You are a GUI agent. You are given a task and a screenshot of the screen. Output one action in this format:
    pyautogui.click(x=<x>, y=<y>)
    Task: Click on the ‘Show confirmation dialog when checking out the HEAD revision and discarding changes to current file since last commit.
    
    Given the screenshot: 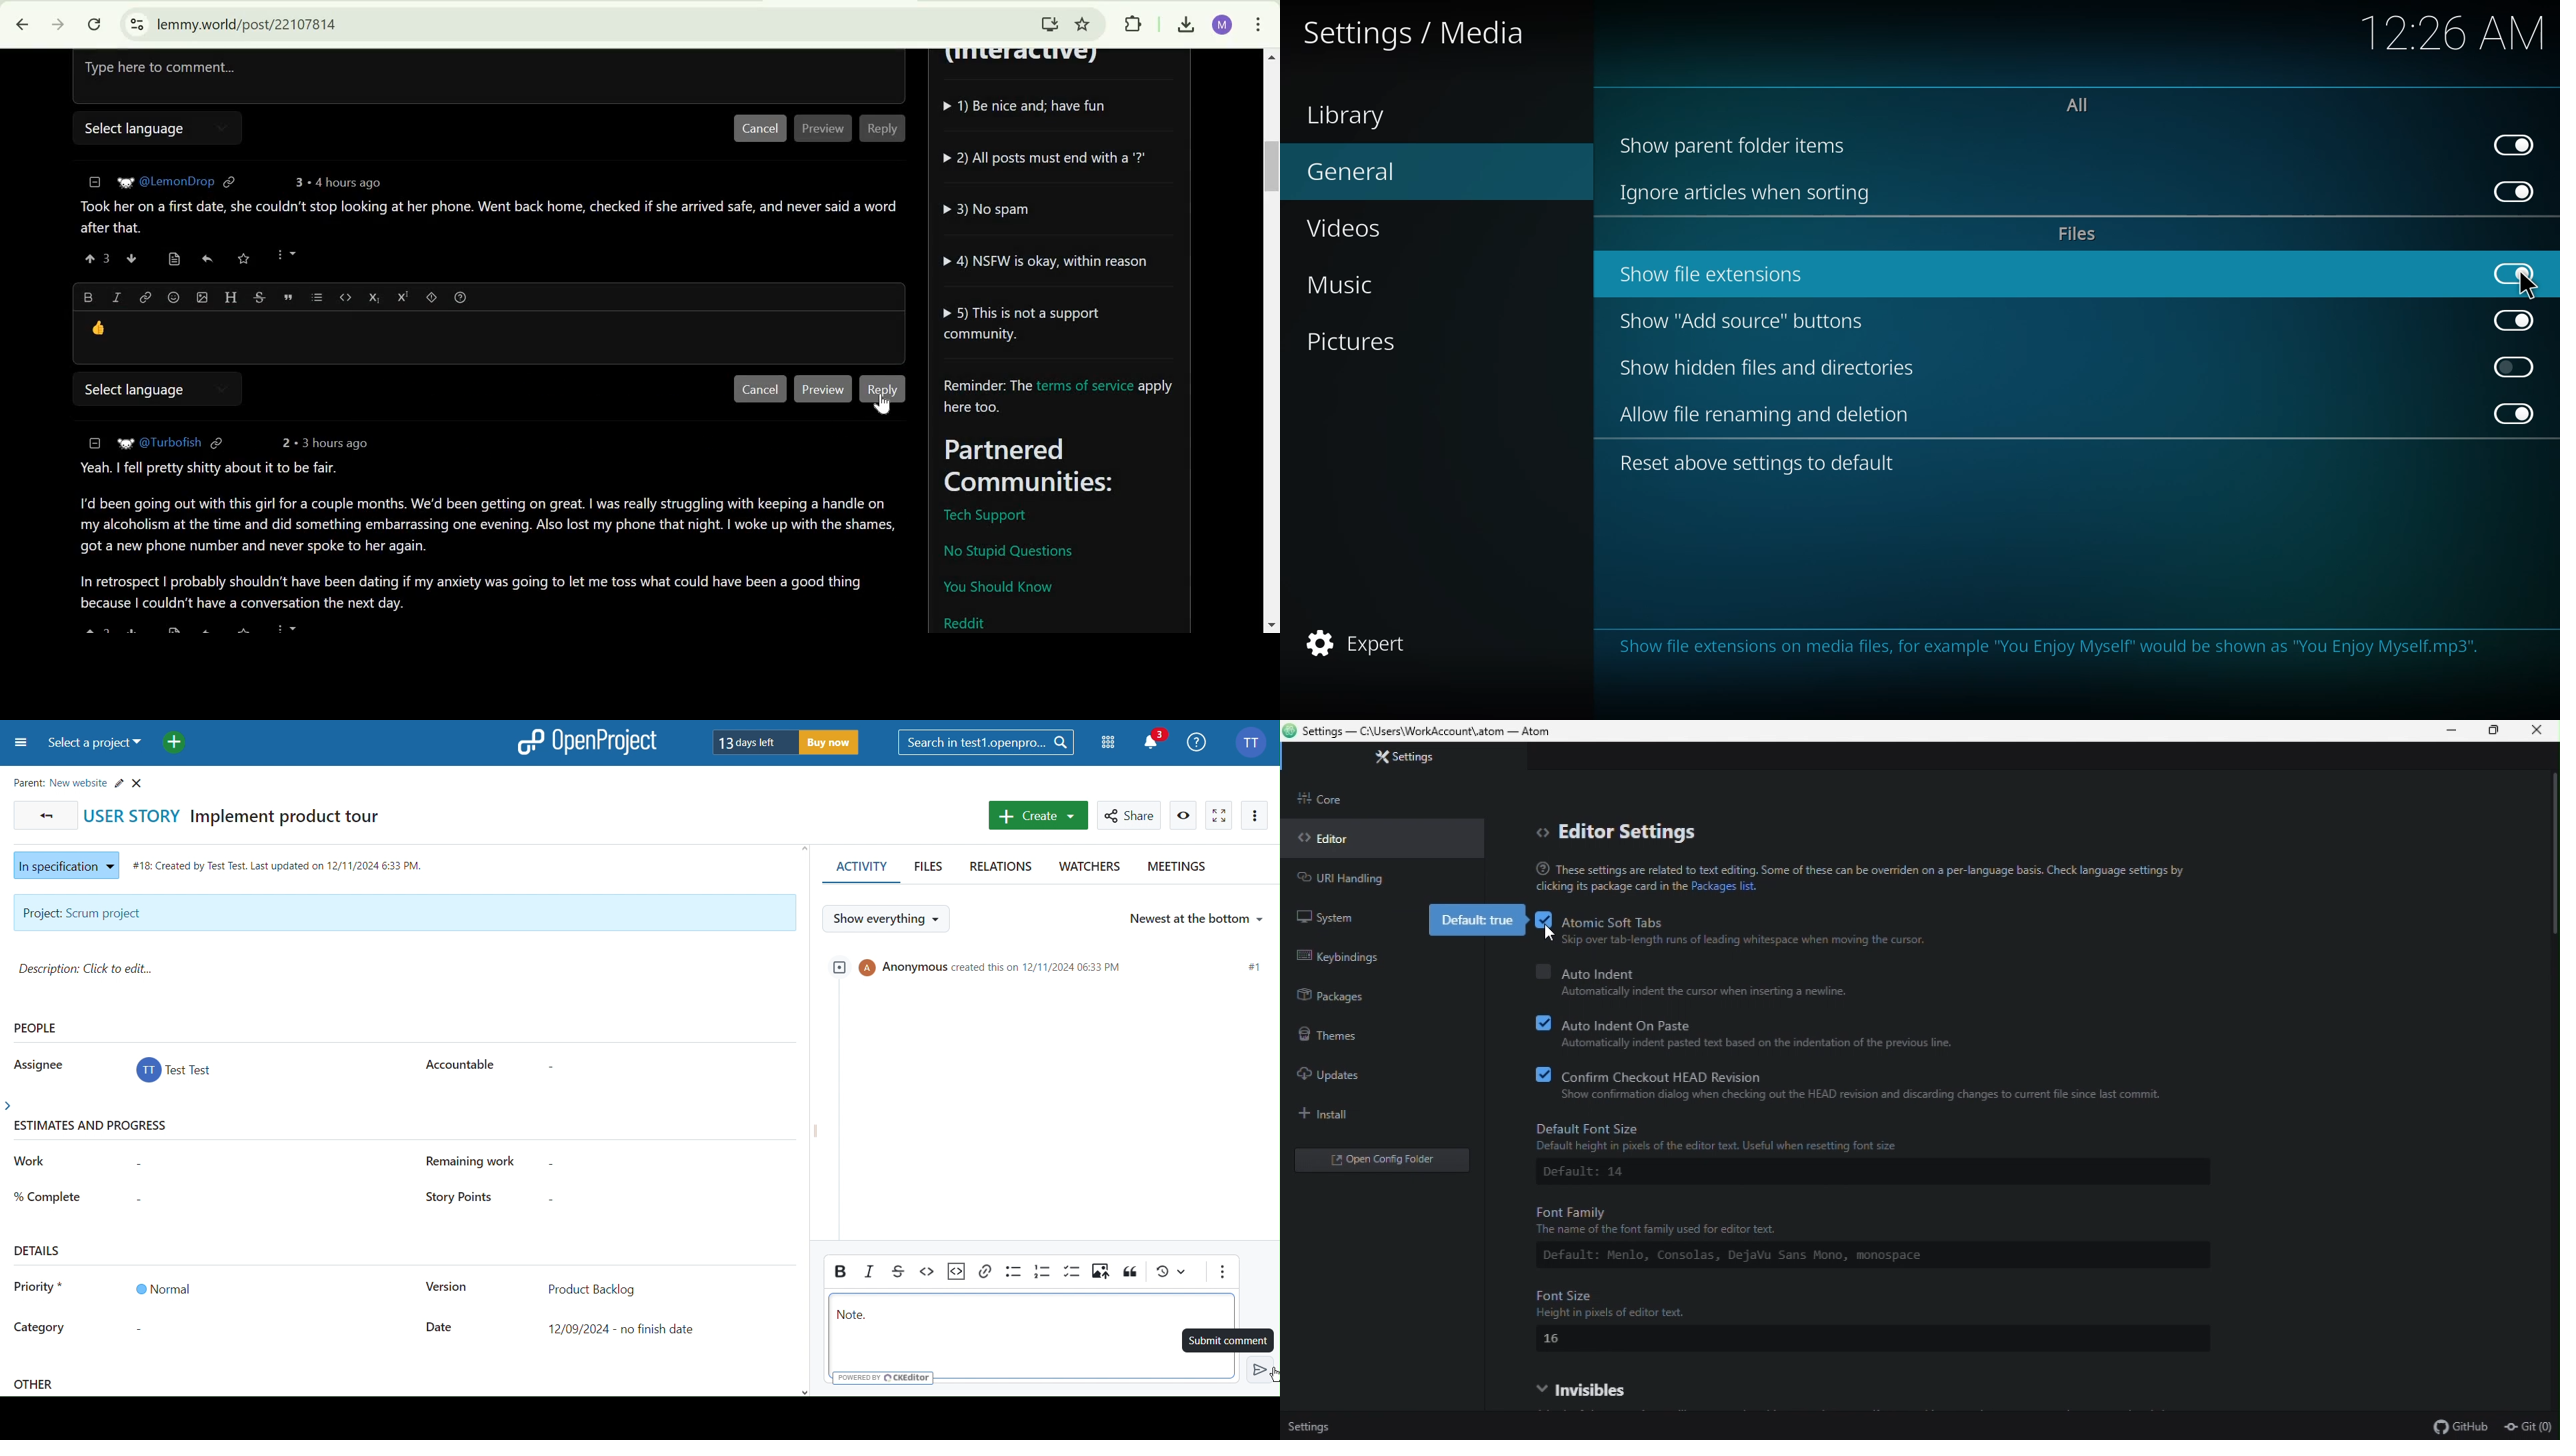 What is the action you would take?
    pyautogui.click(x=1856, y=1095)
    